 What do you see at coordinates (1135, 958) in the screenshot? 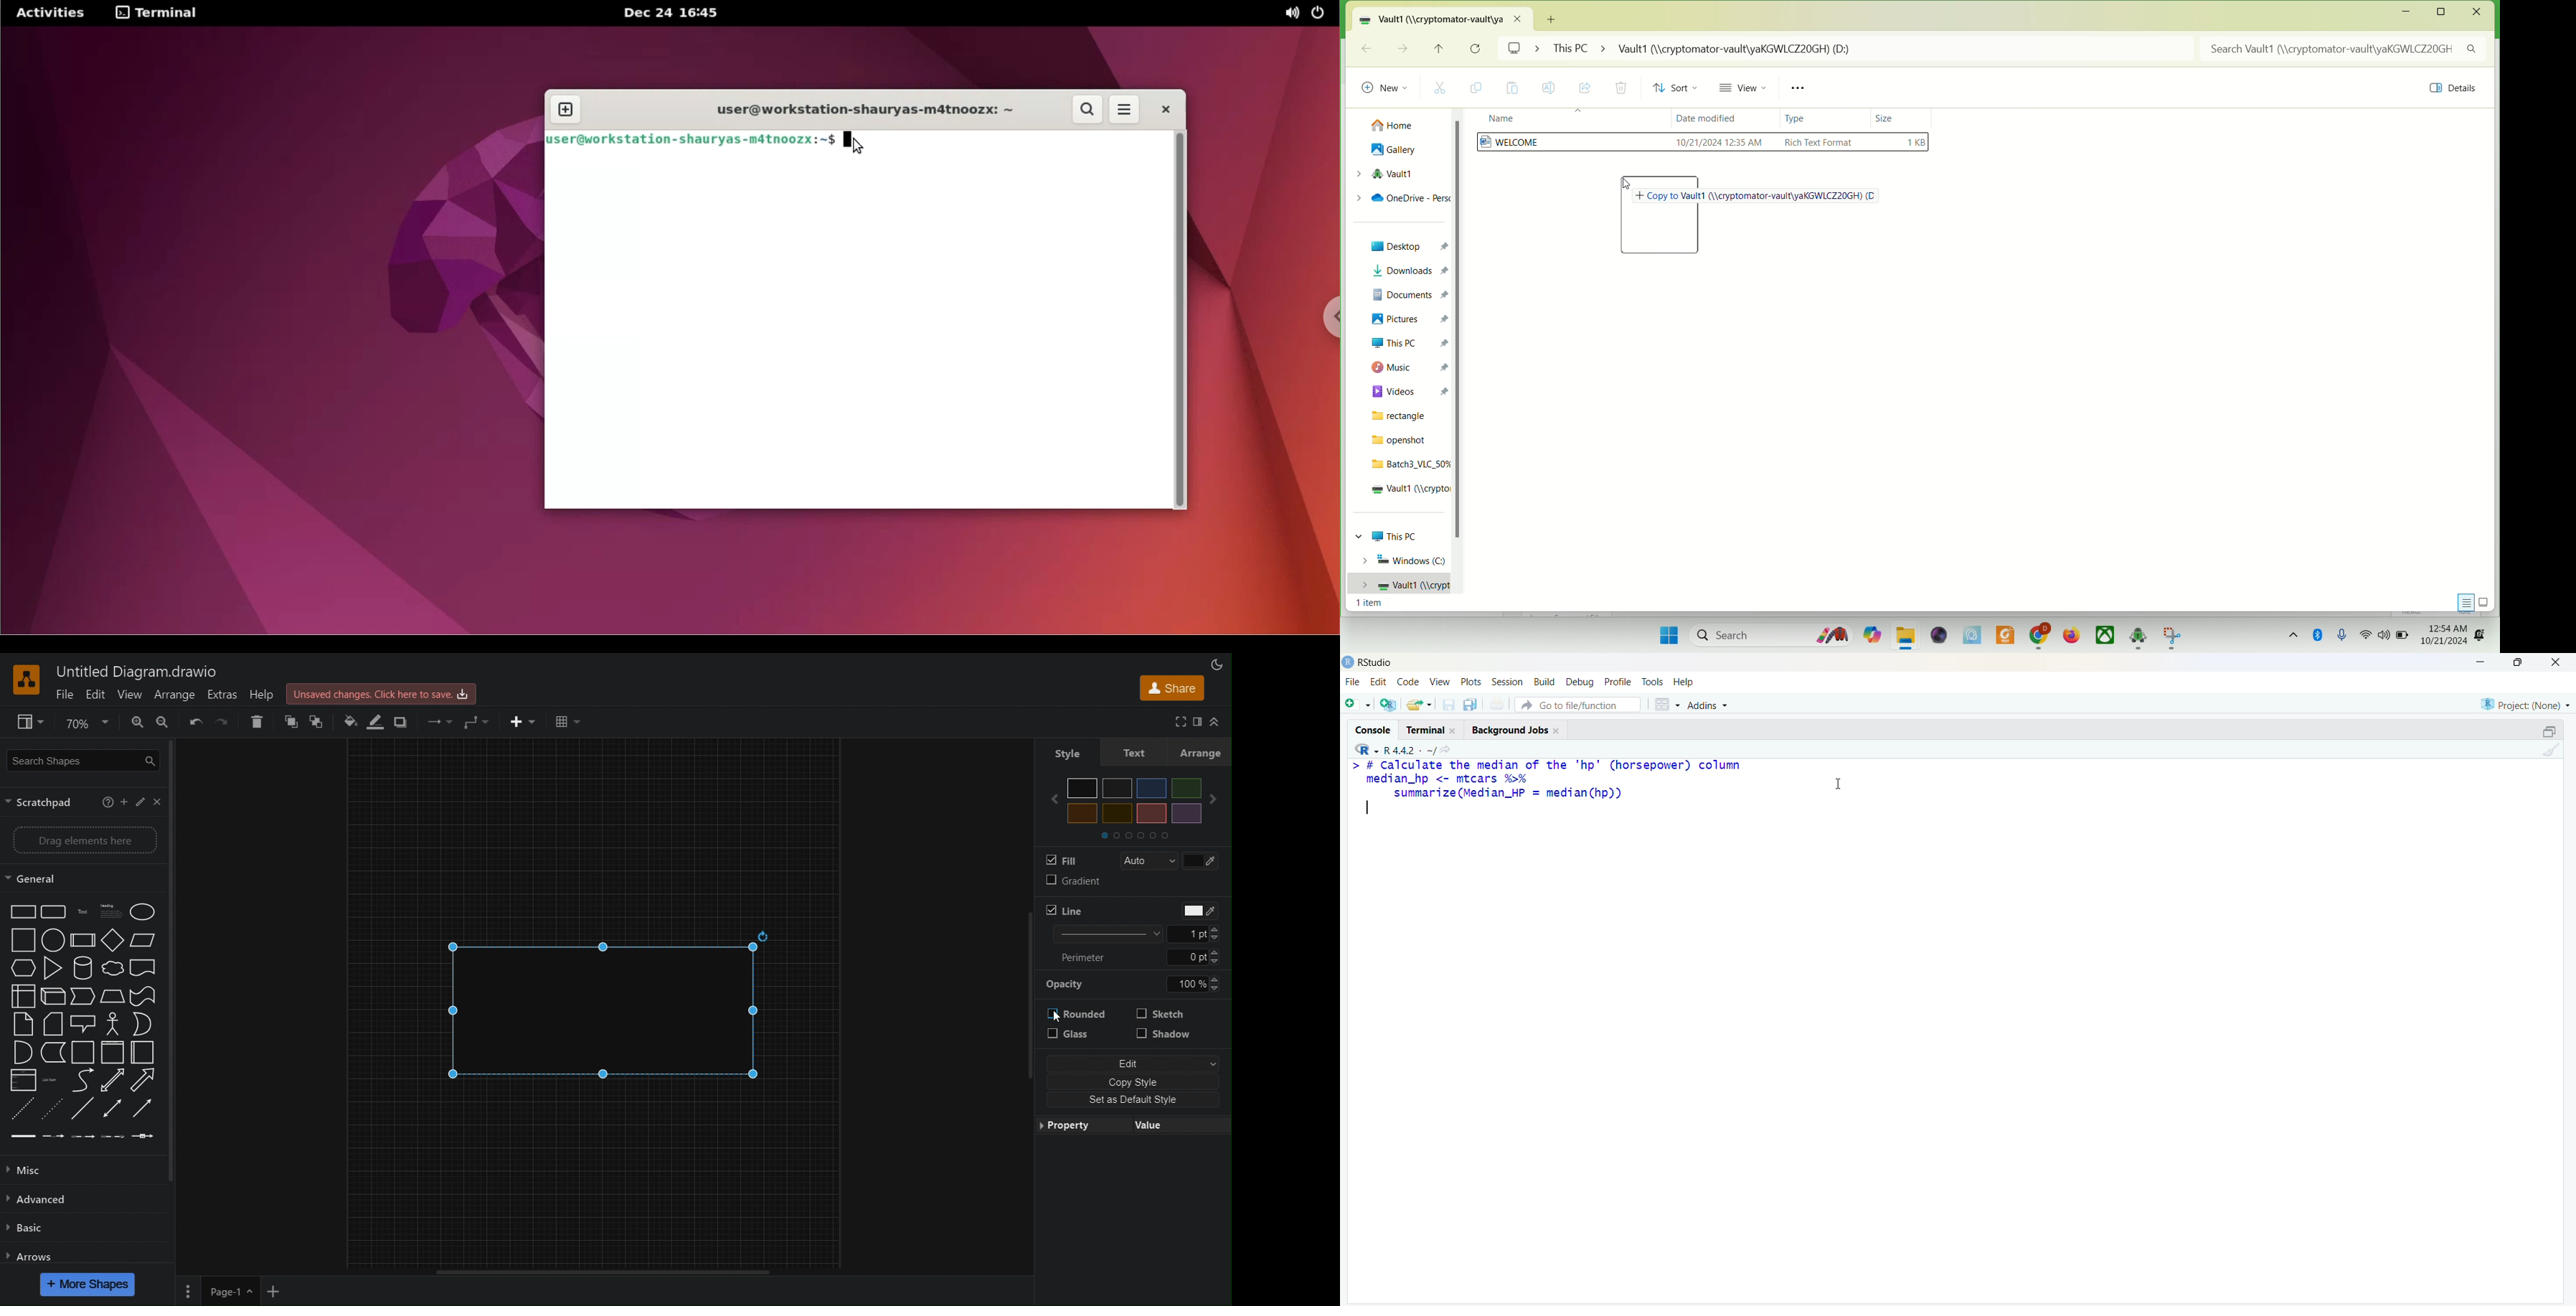
I see `Perimeter size` at bounding box center [1135, 958].